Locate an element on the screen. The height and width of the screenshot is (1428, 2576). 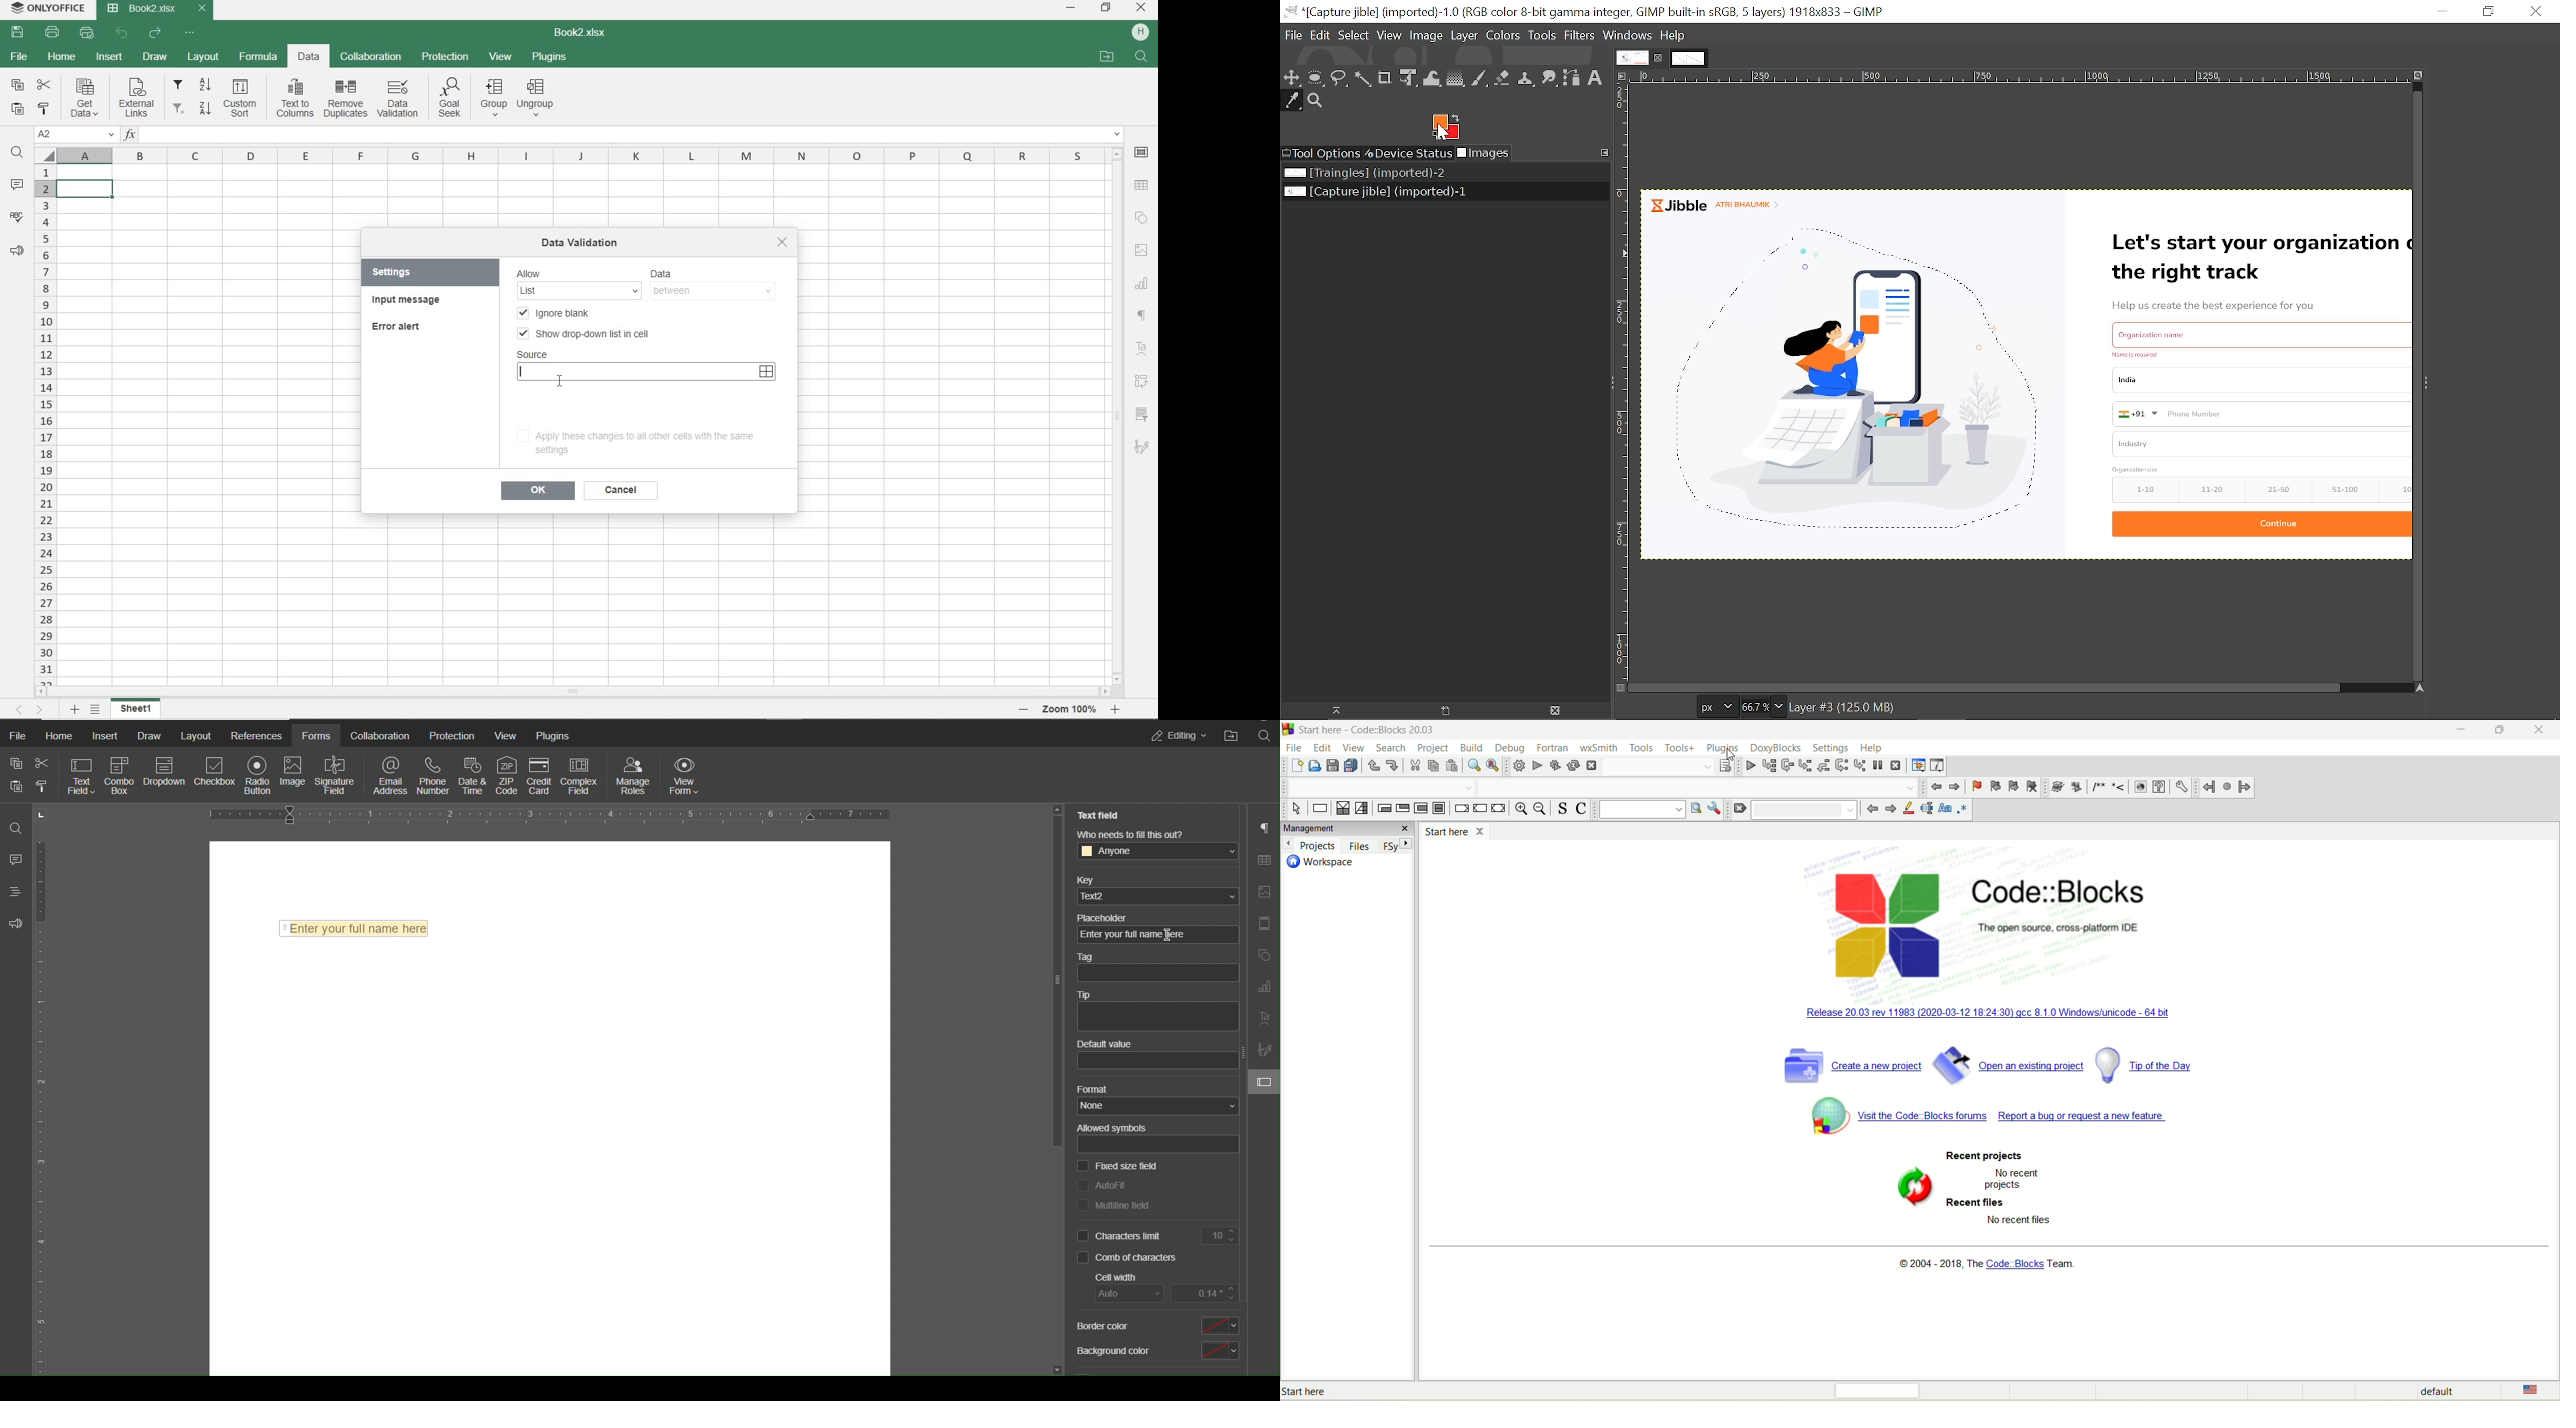
file is located at coordinates (1295, 748).